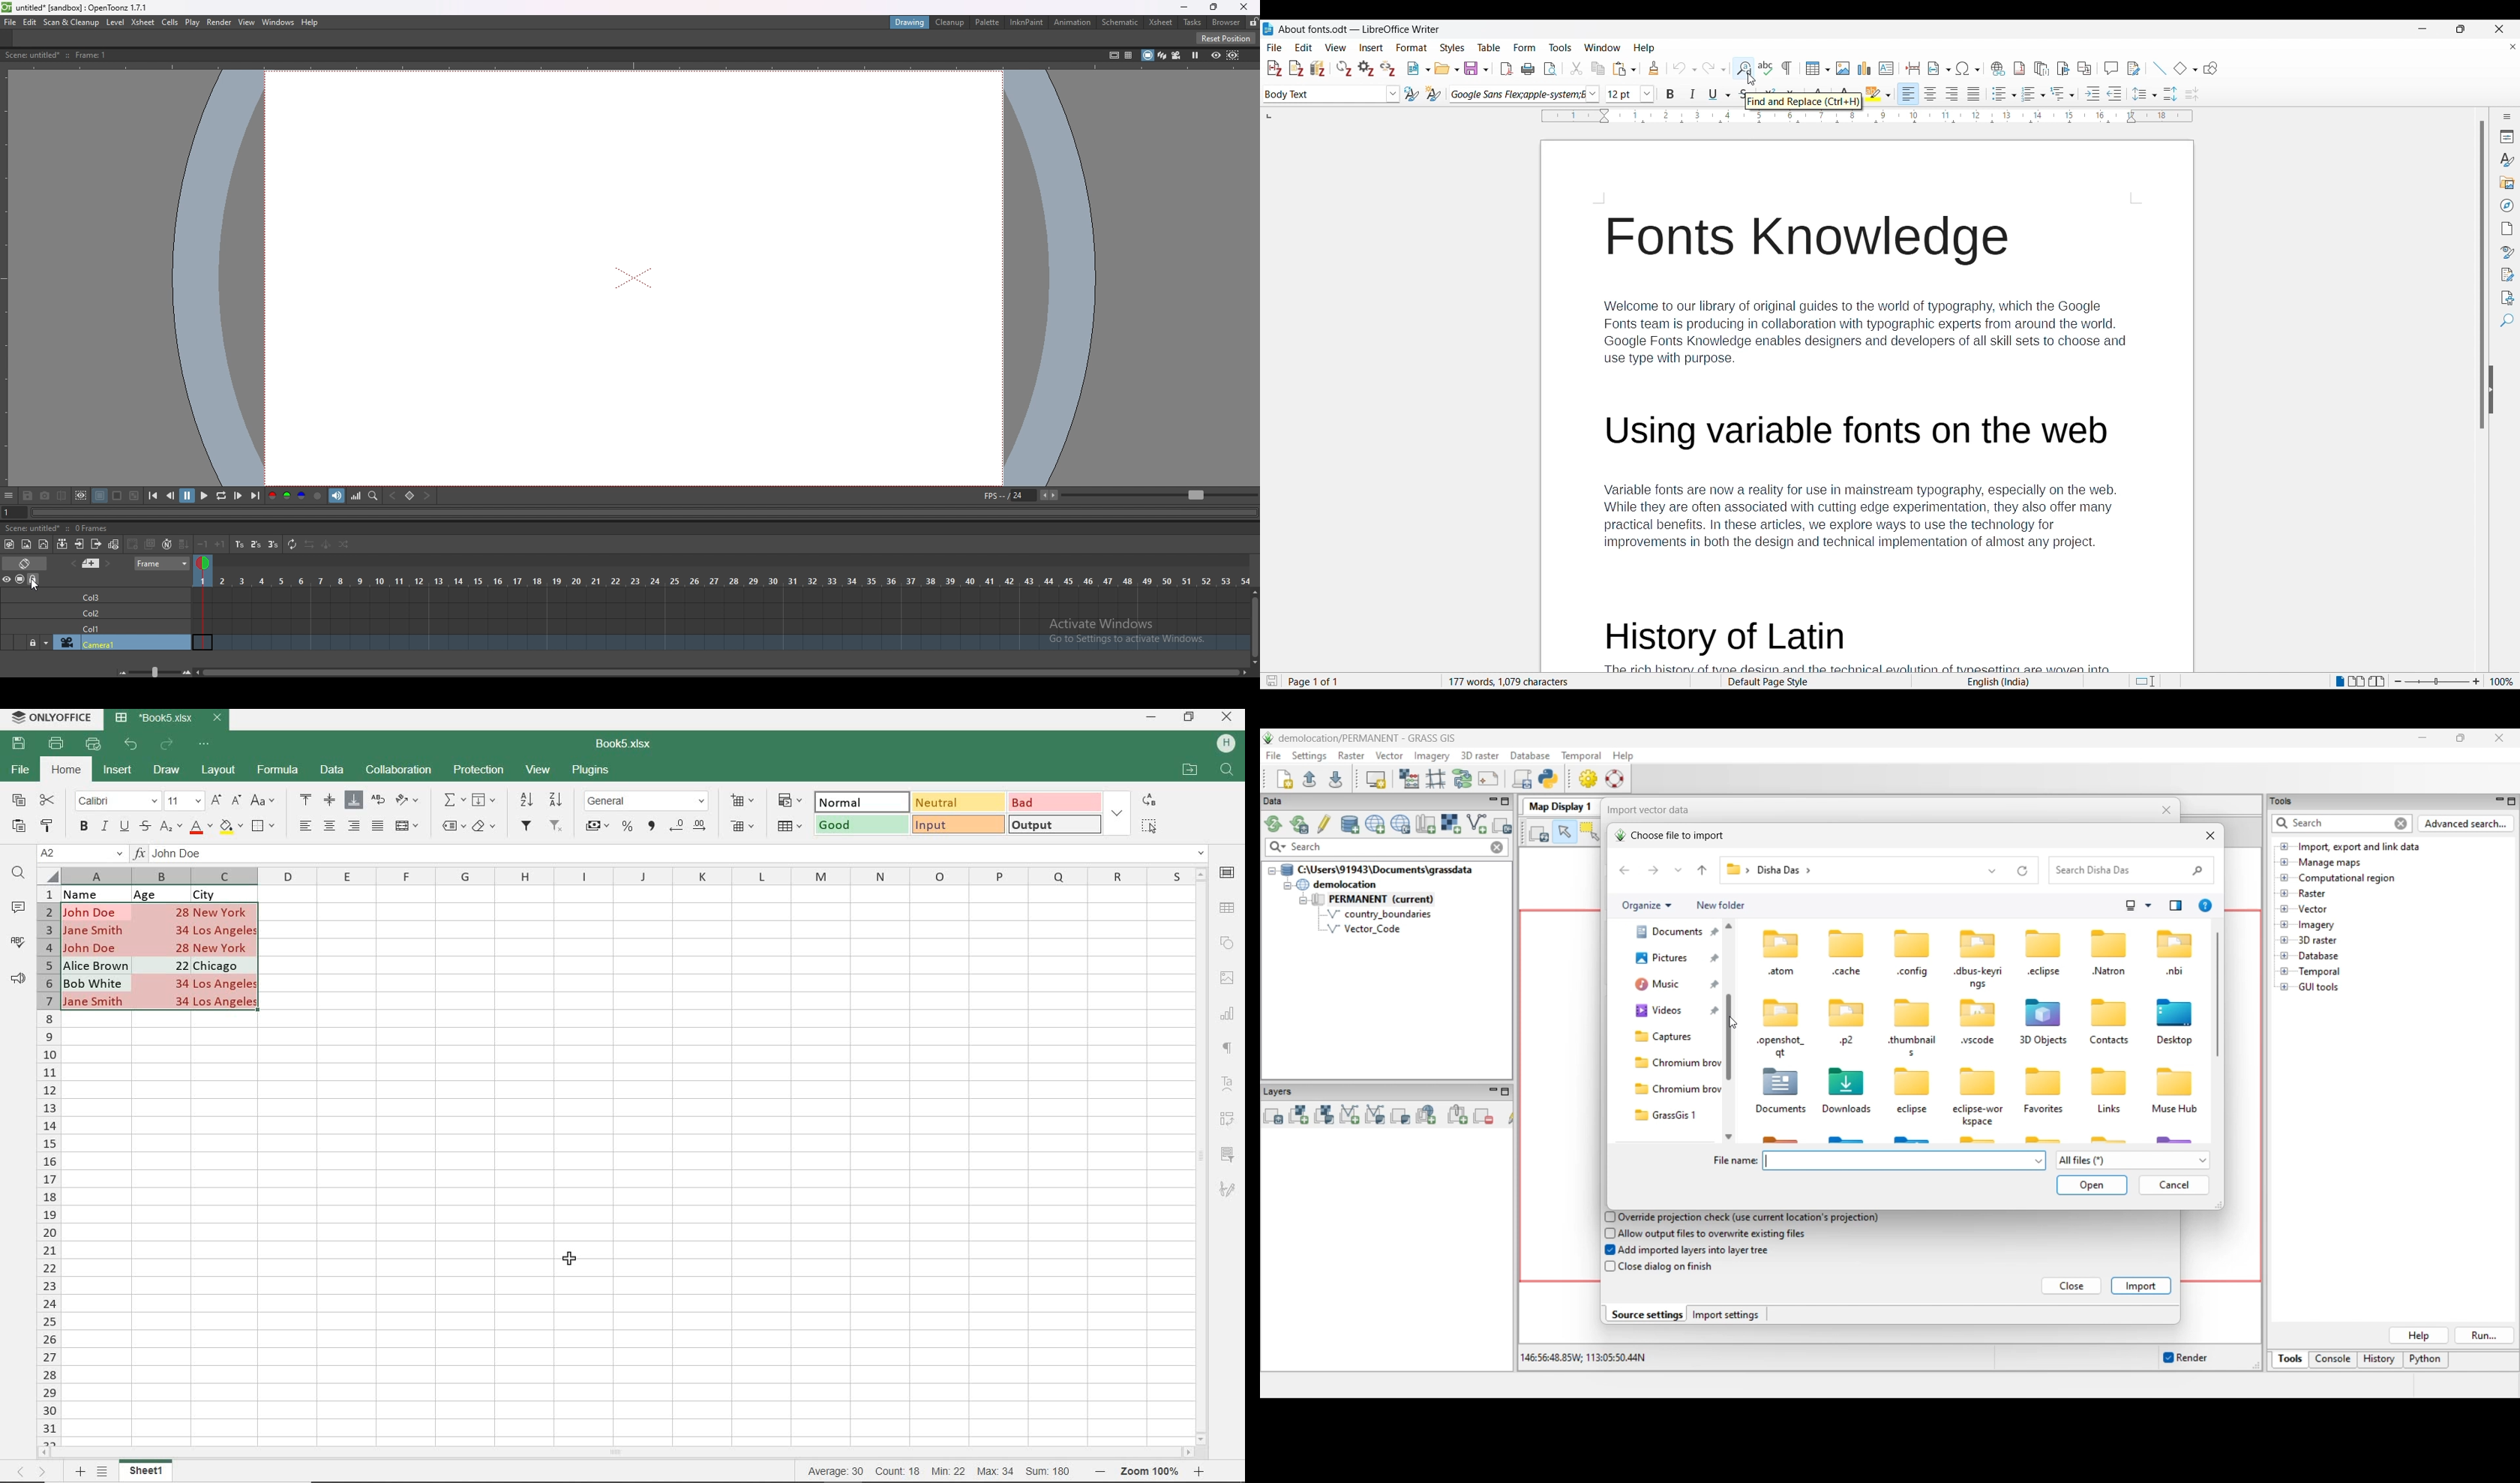 This screenshot has height=1484, width=2520. What do you see at coordinates (454, 799) in the screenshot?
I see `INSERT FUNCTION` at bounding box center [454, 799].